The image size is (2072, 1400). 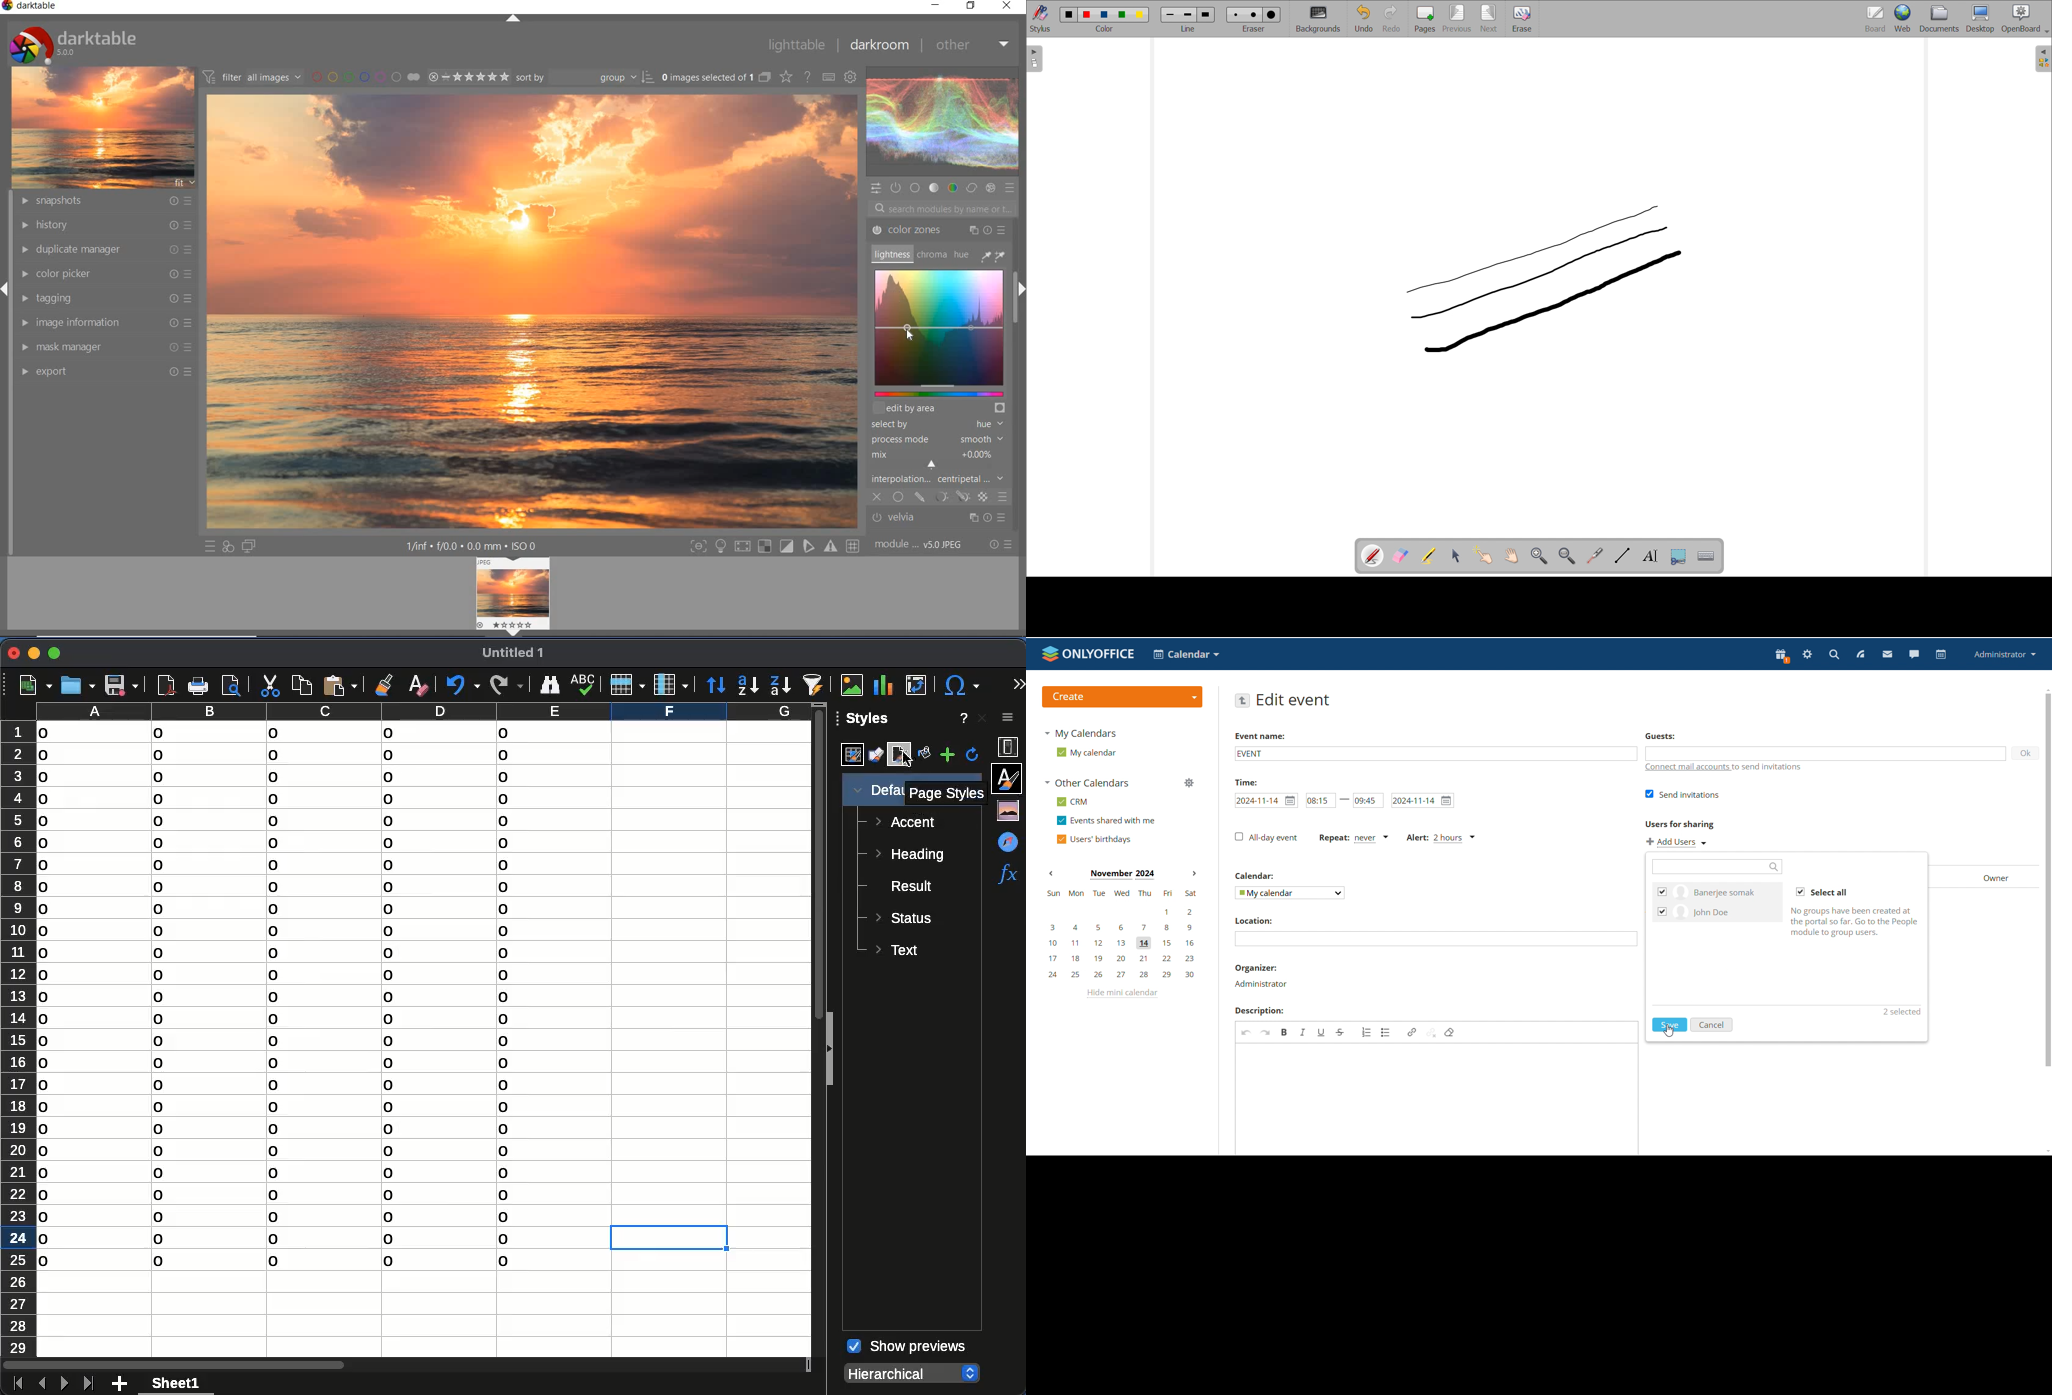 What do you see at coordinates (88, 1382) in the screenshot?
I see `last sheet` at bounding box center [88, 1382].